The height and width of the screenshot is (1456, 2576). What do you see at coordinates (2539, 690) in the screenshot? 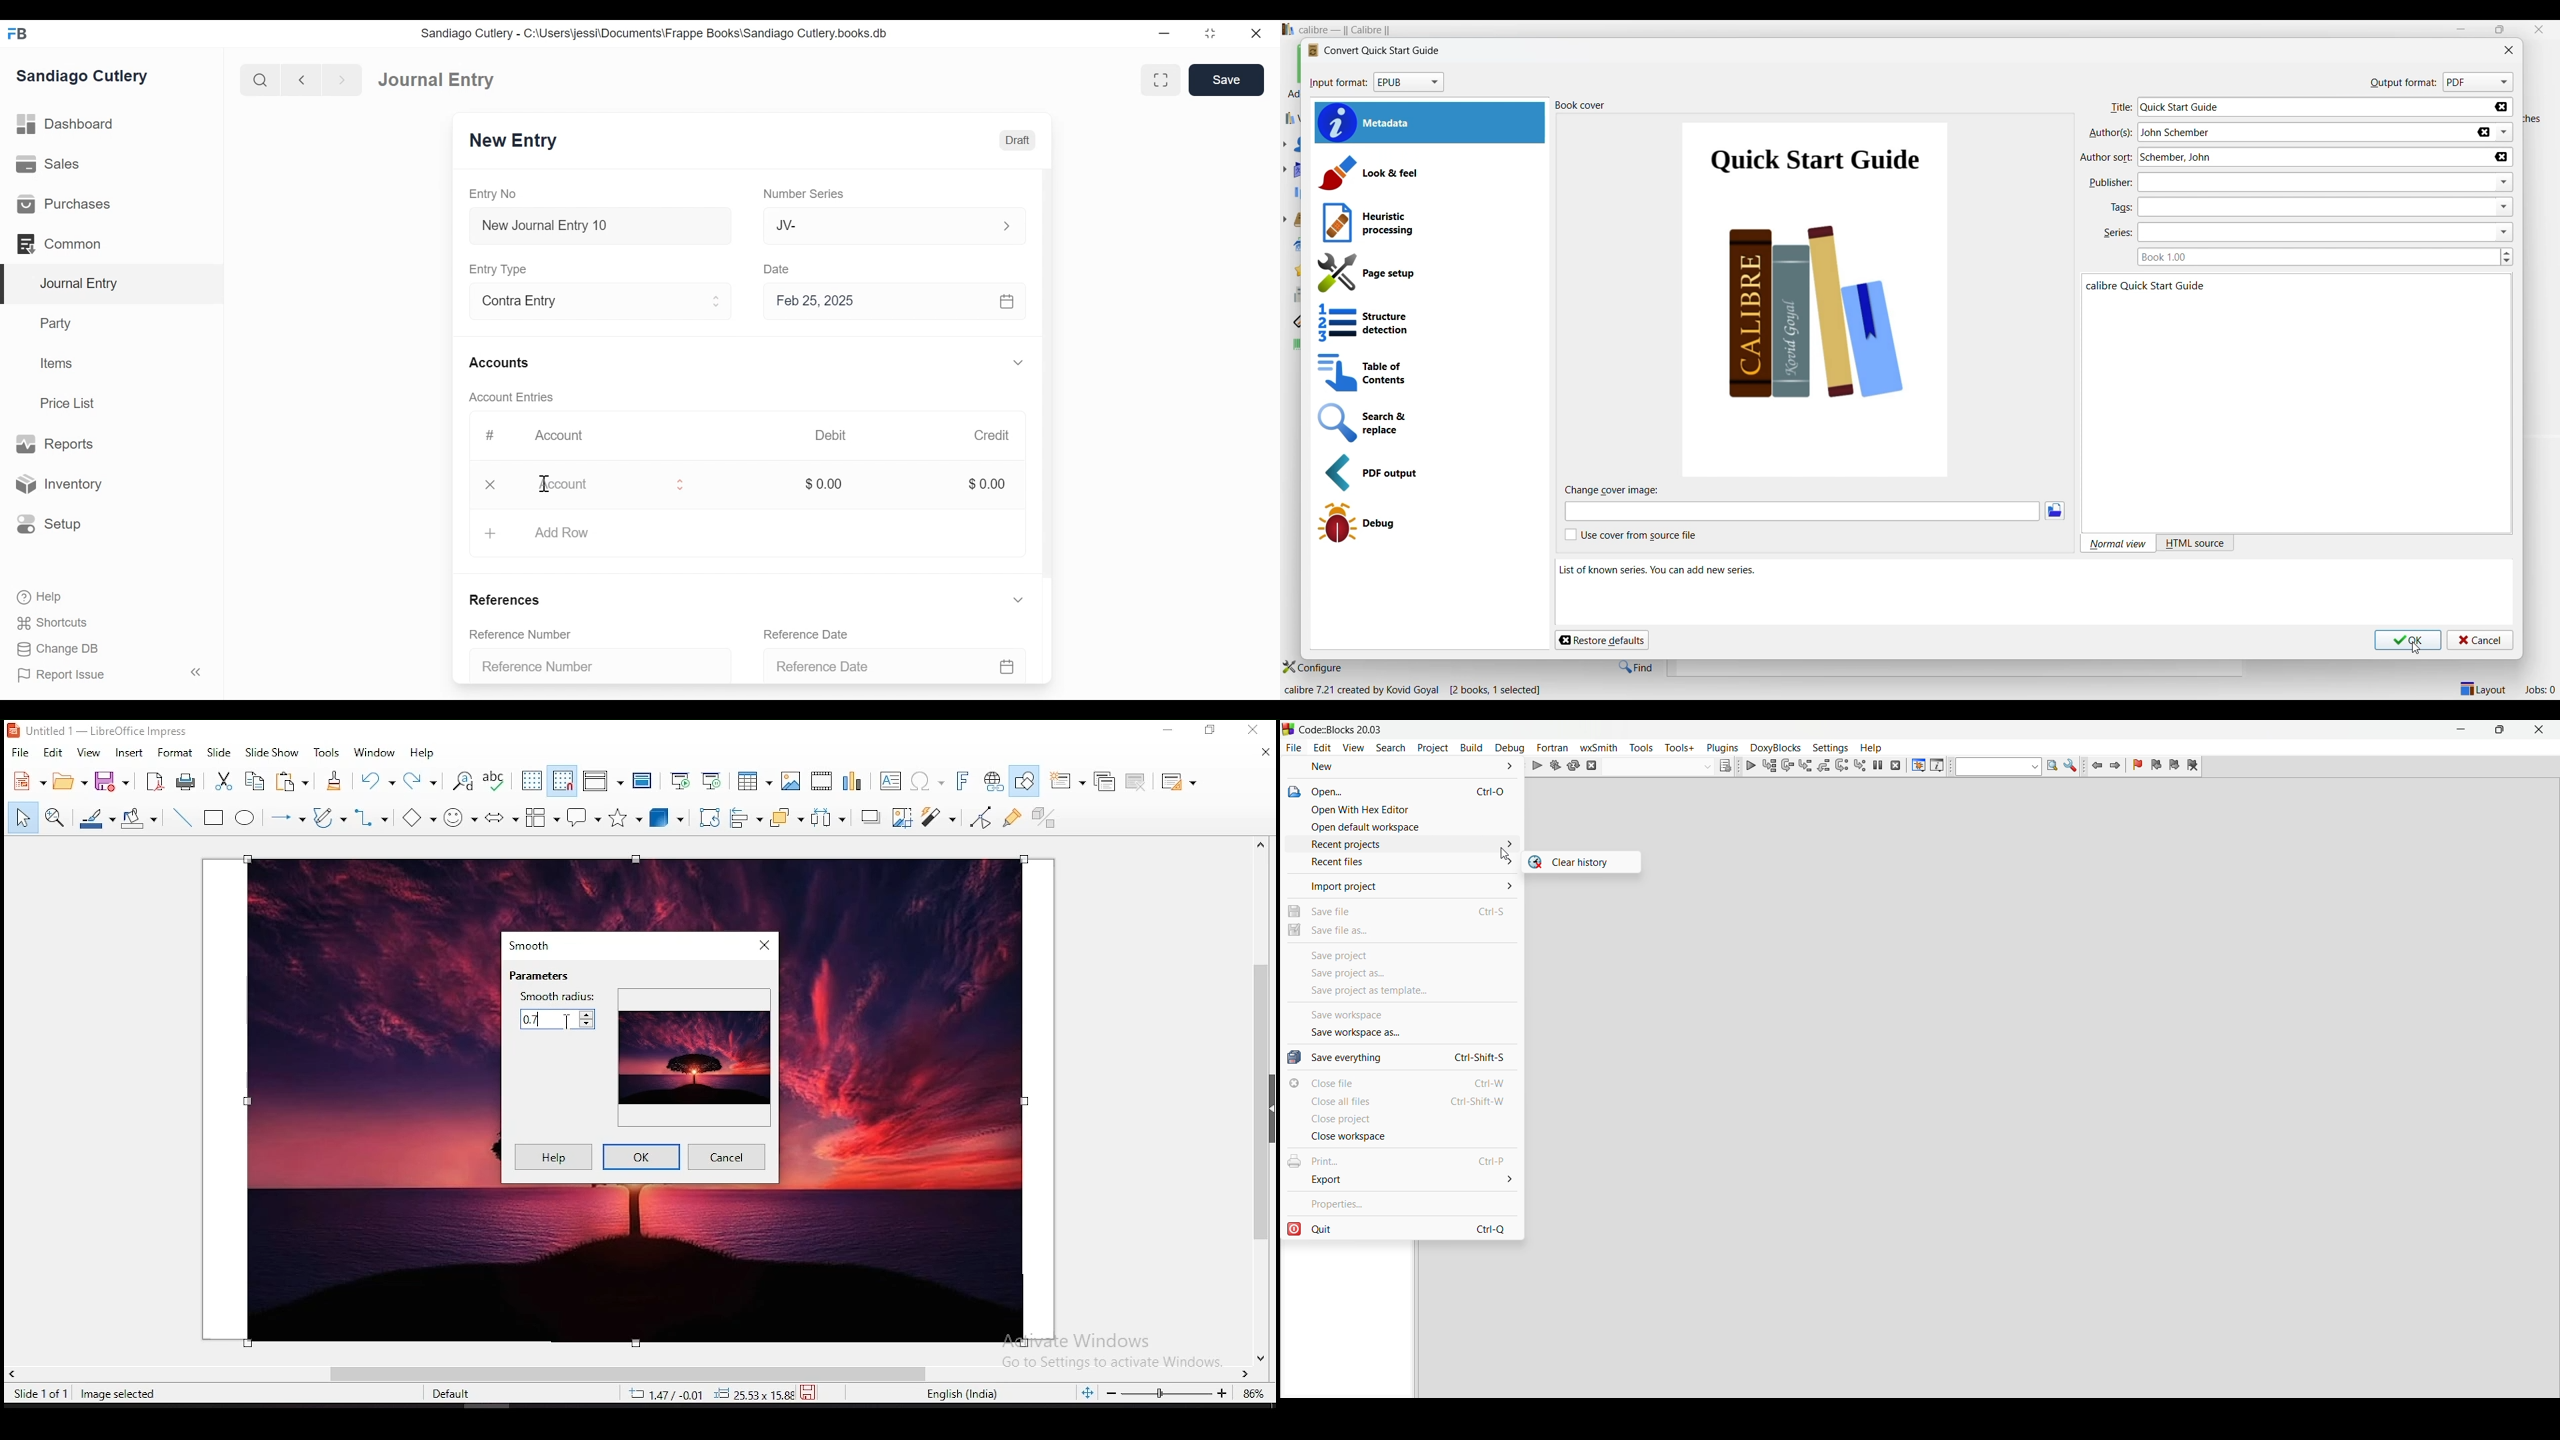
I see `Jobs` at bounding box center [2539, 690].